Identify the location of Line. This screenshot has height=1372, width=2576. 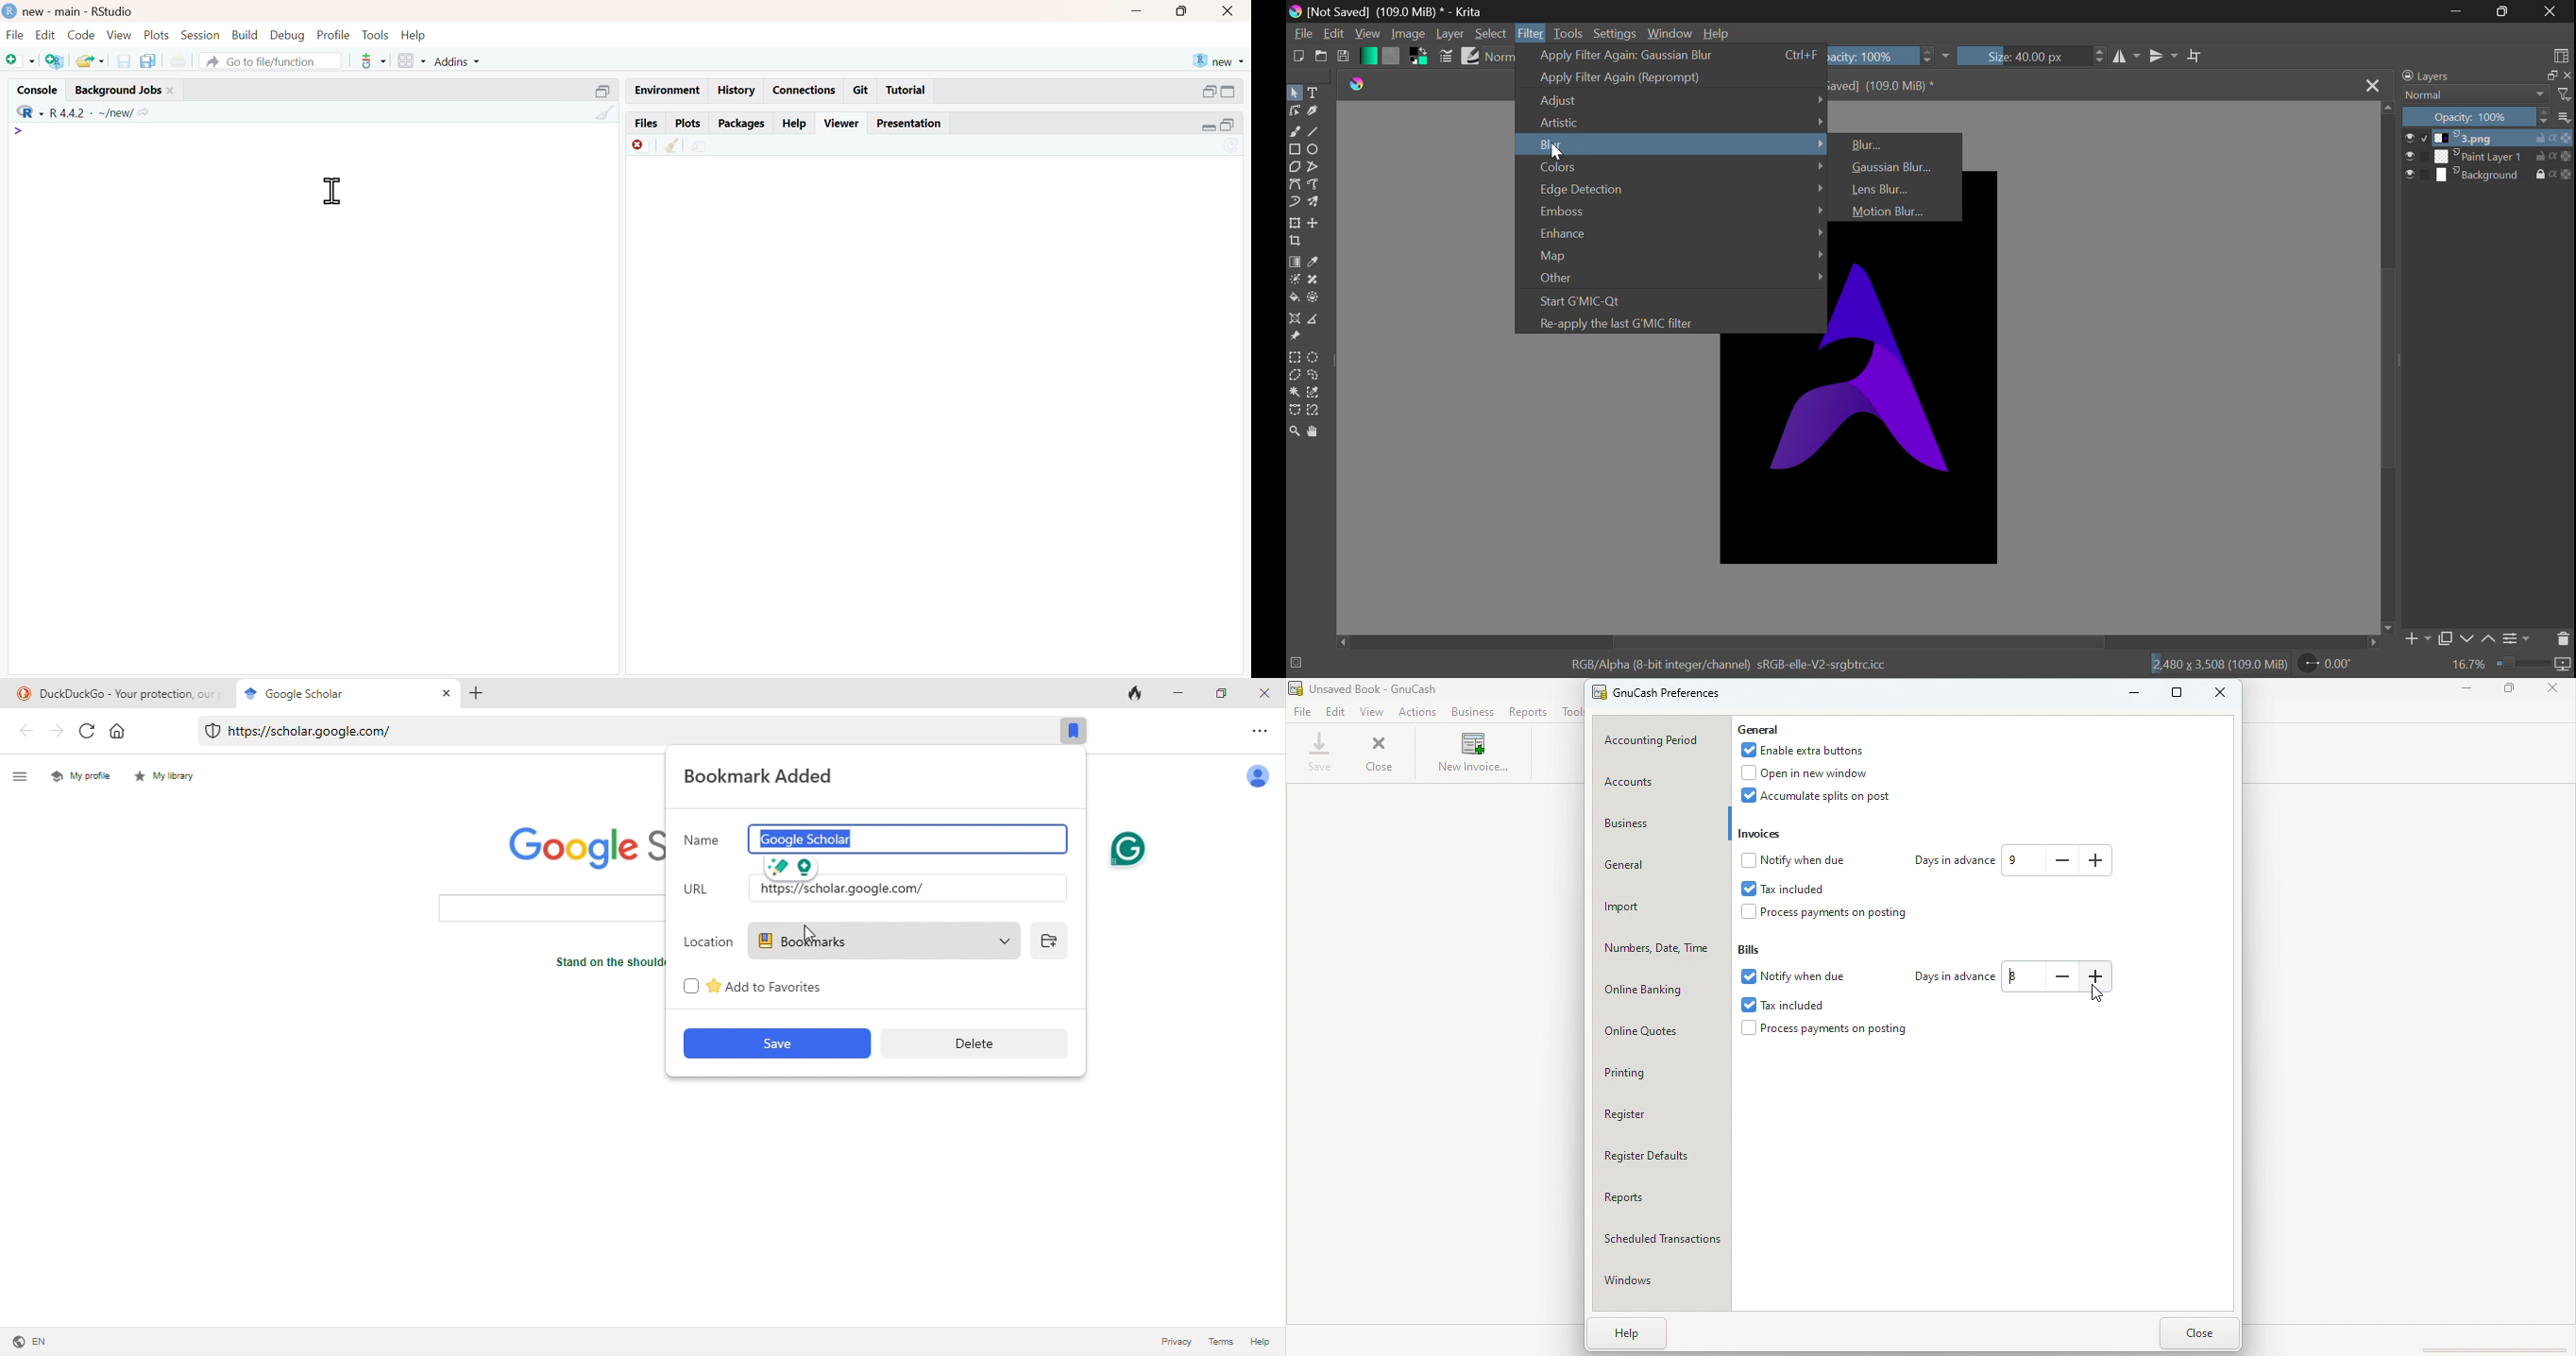
(1315, 131).